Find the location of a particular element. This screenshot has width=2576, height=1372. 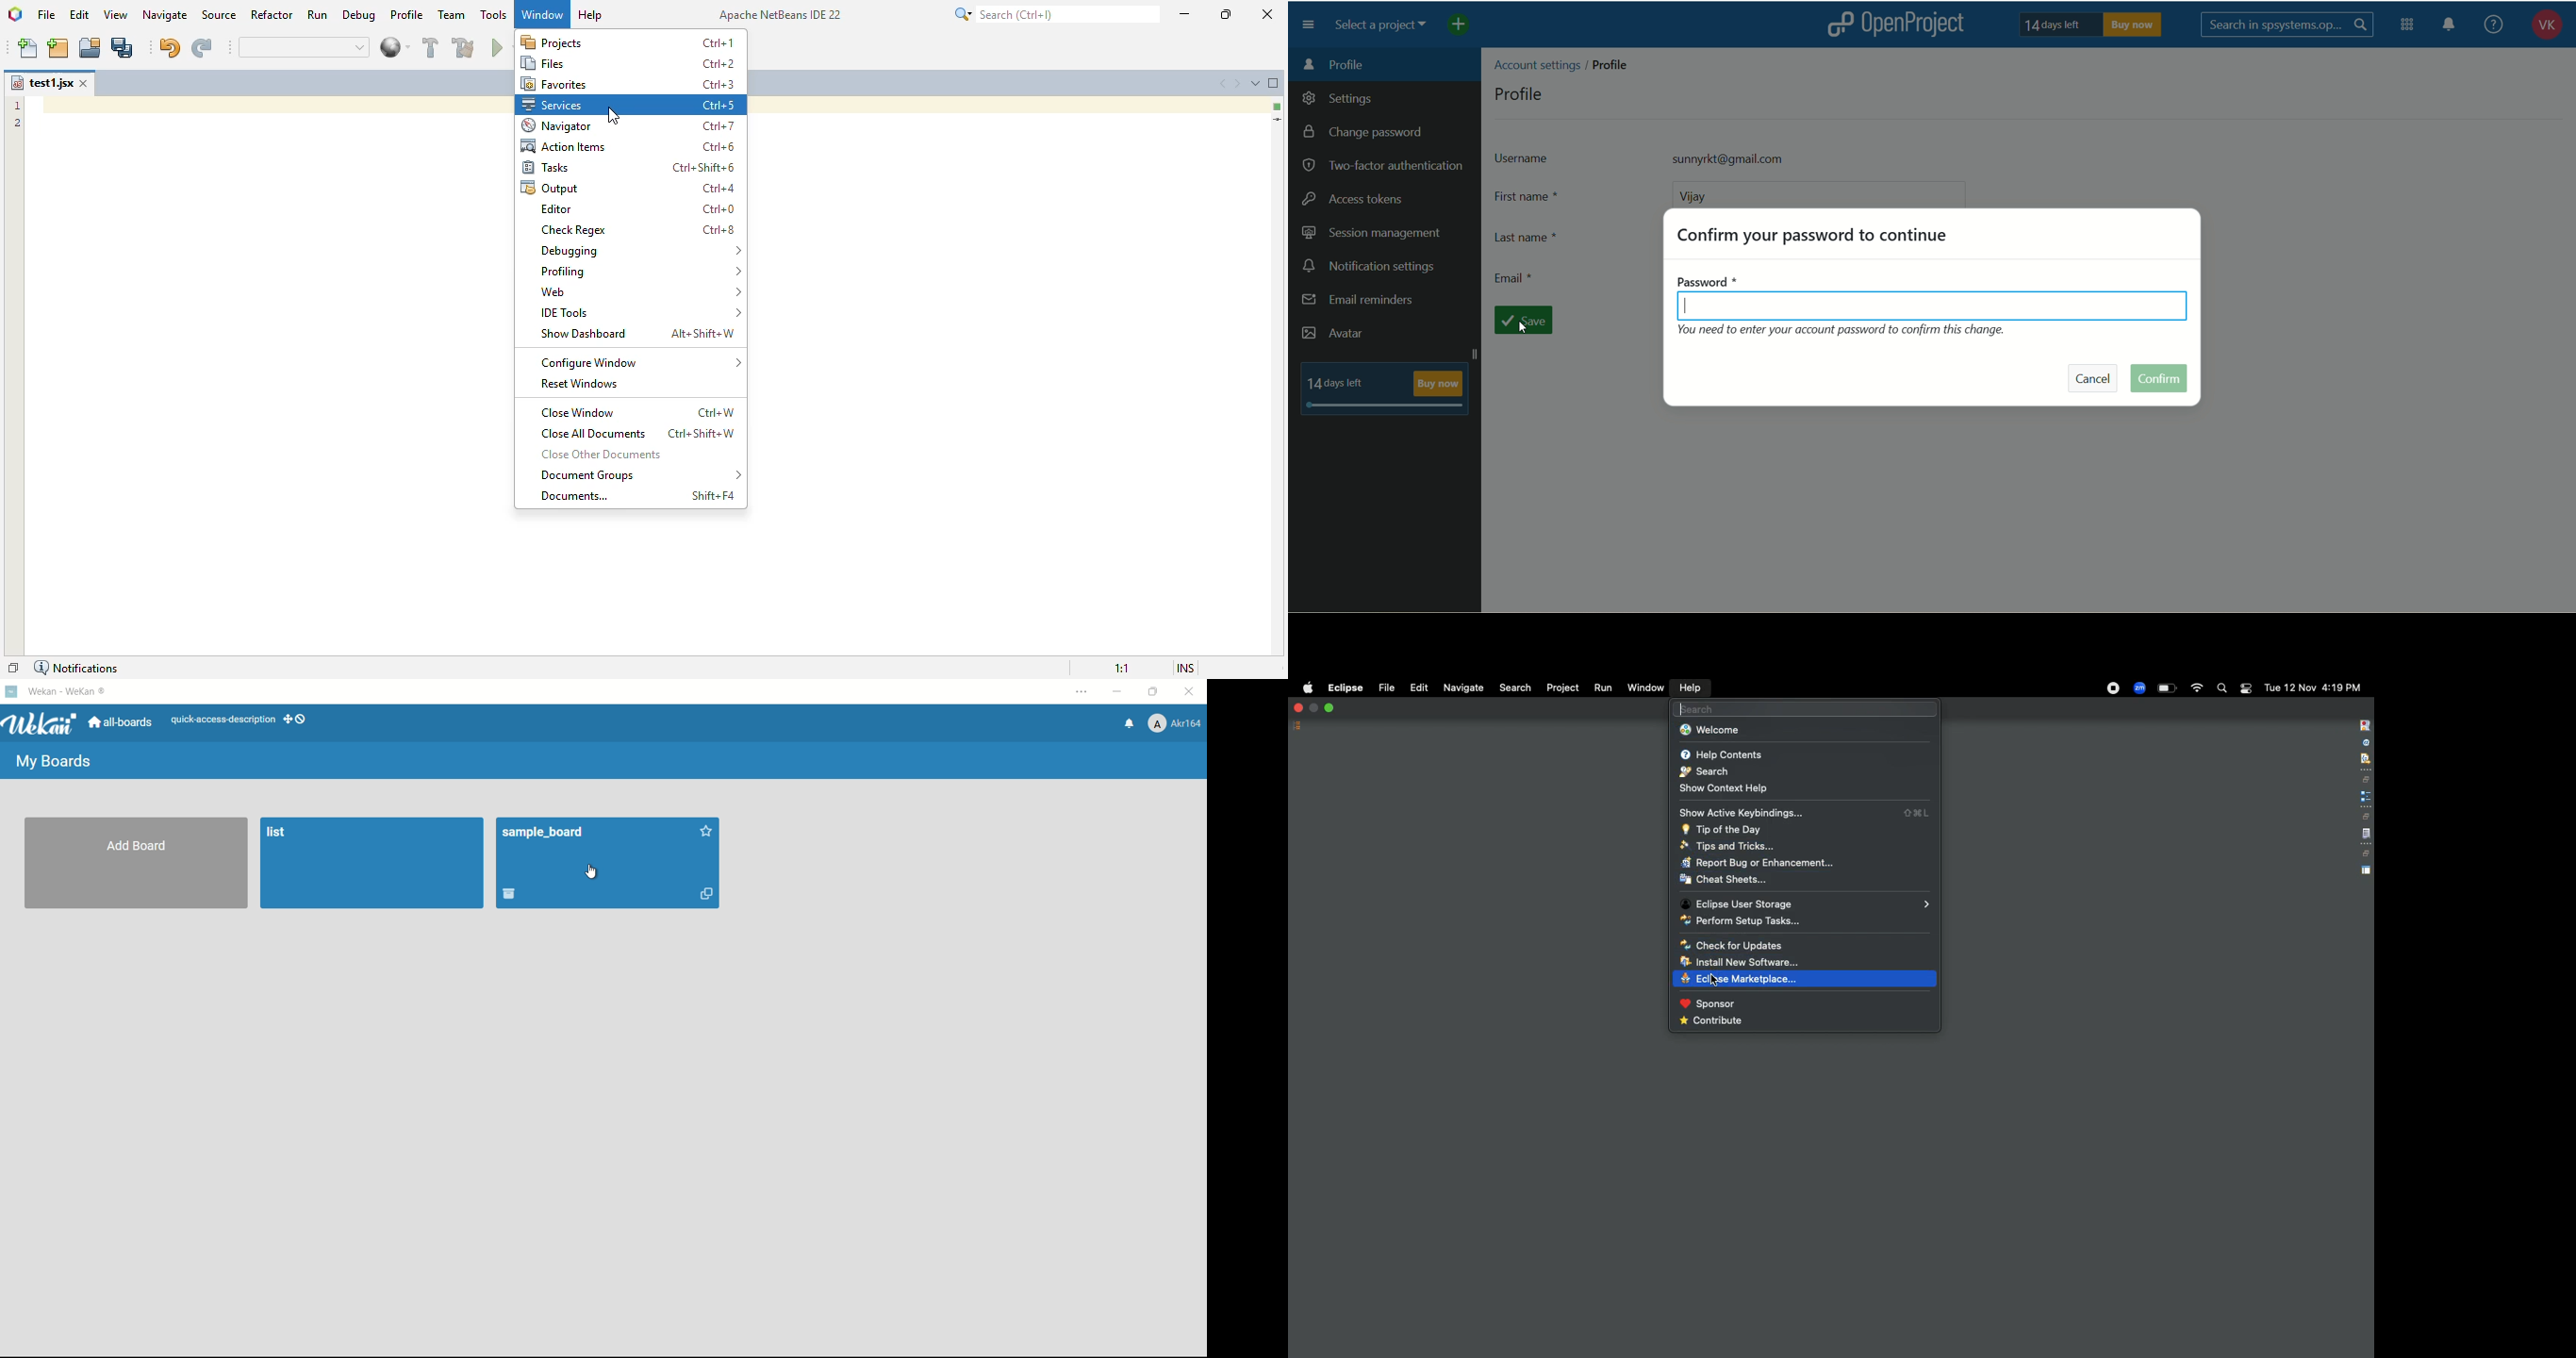

web is located at coordinates (640, 291).